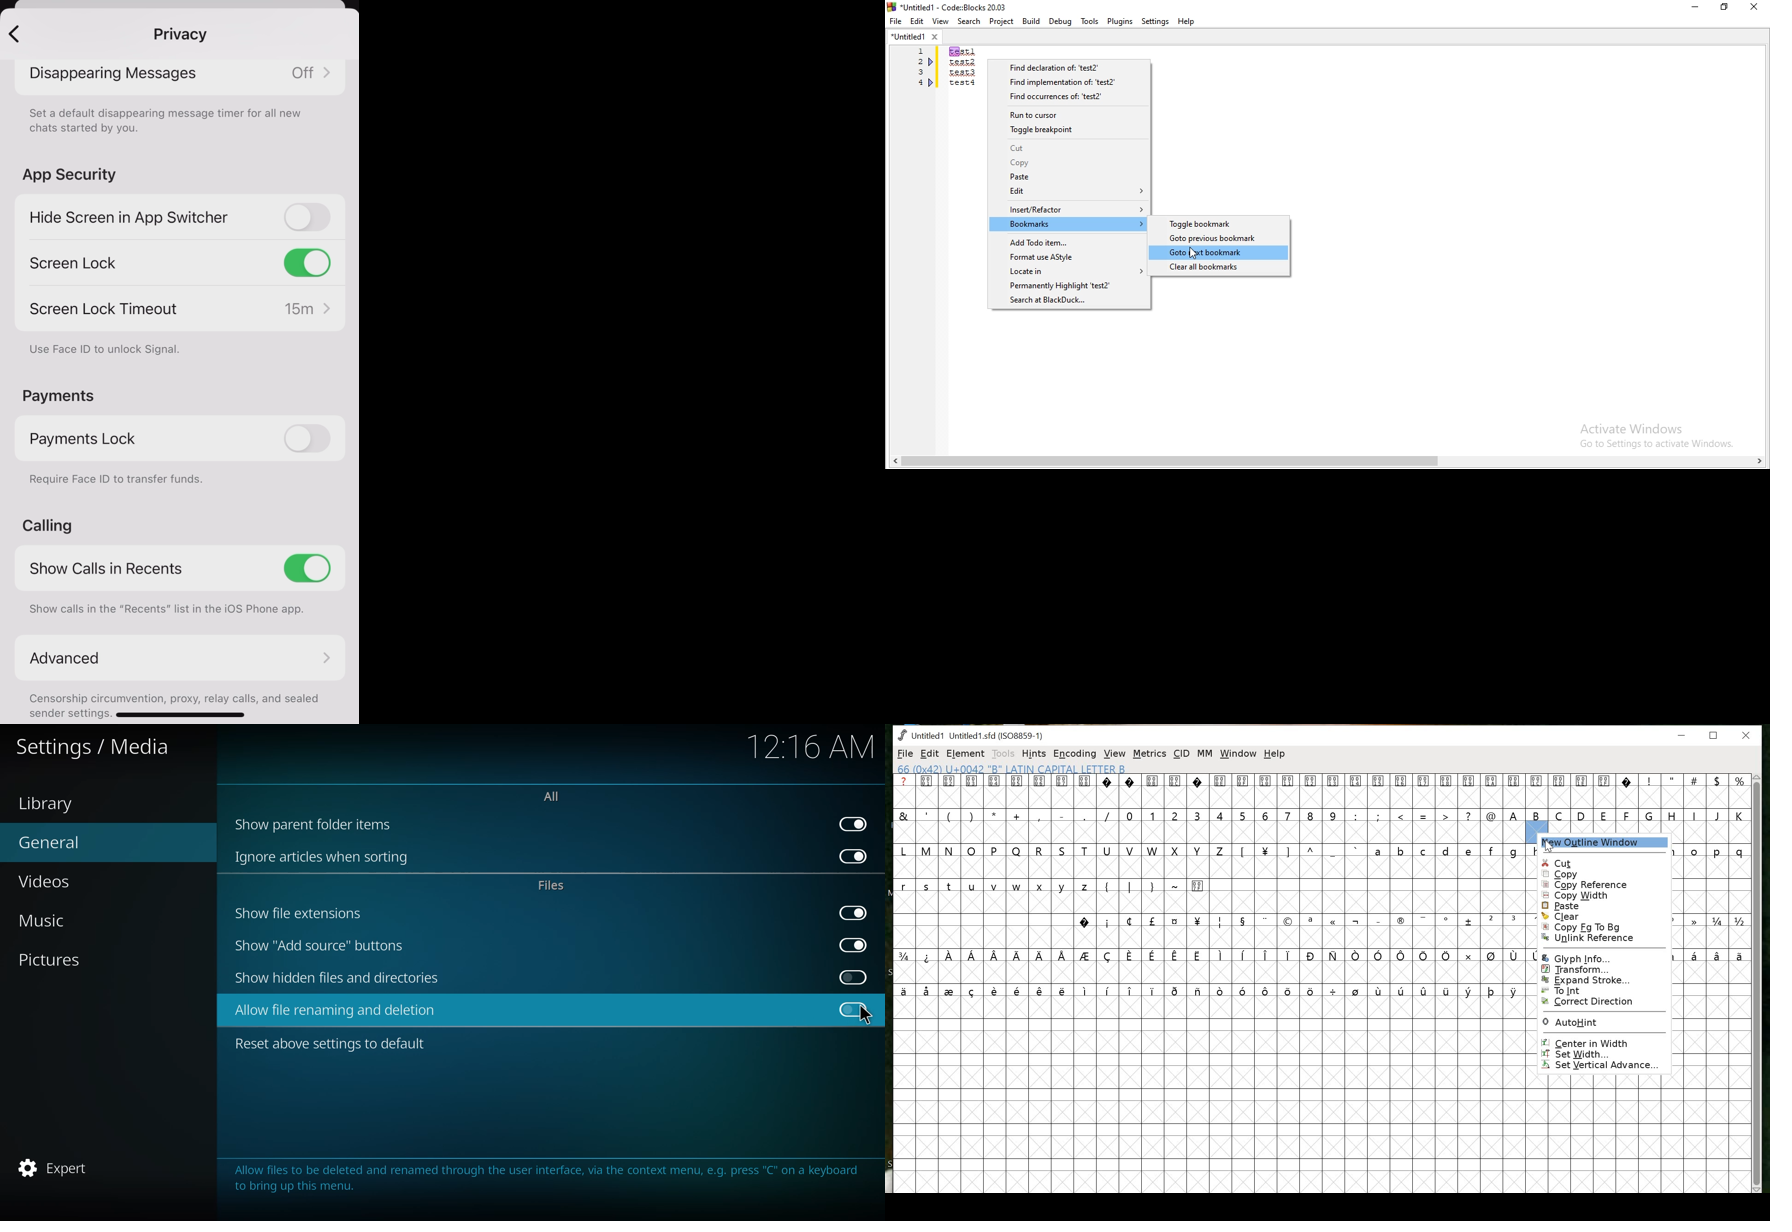 The image size is (1792, 1232). I want to click on Settings , so click(1156, 21).